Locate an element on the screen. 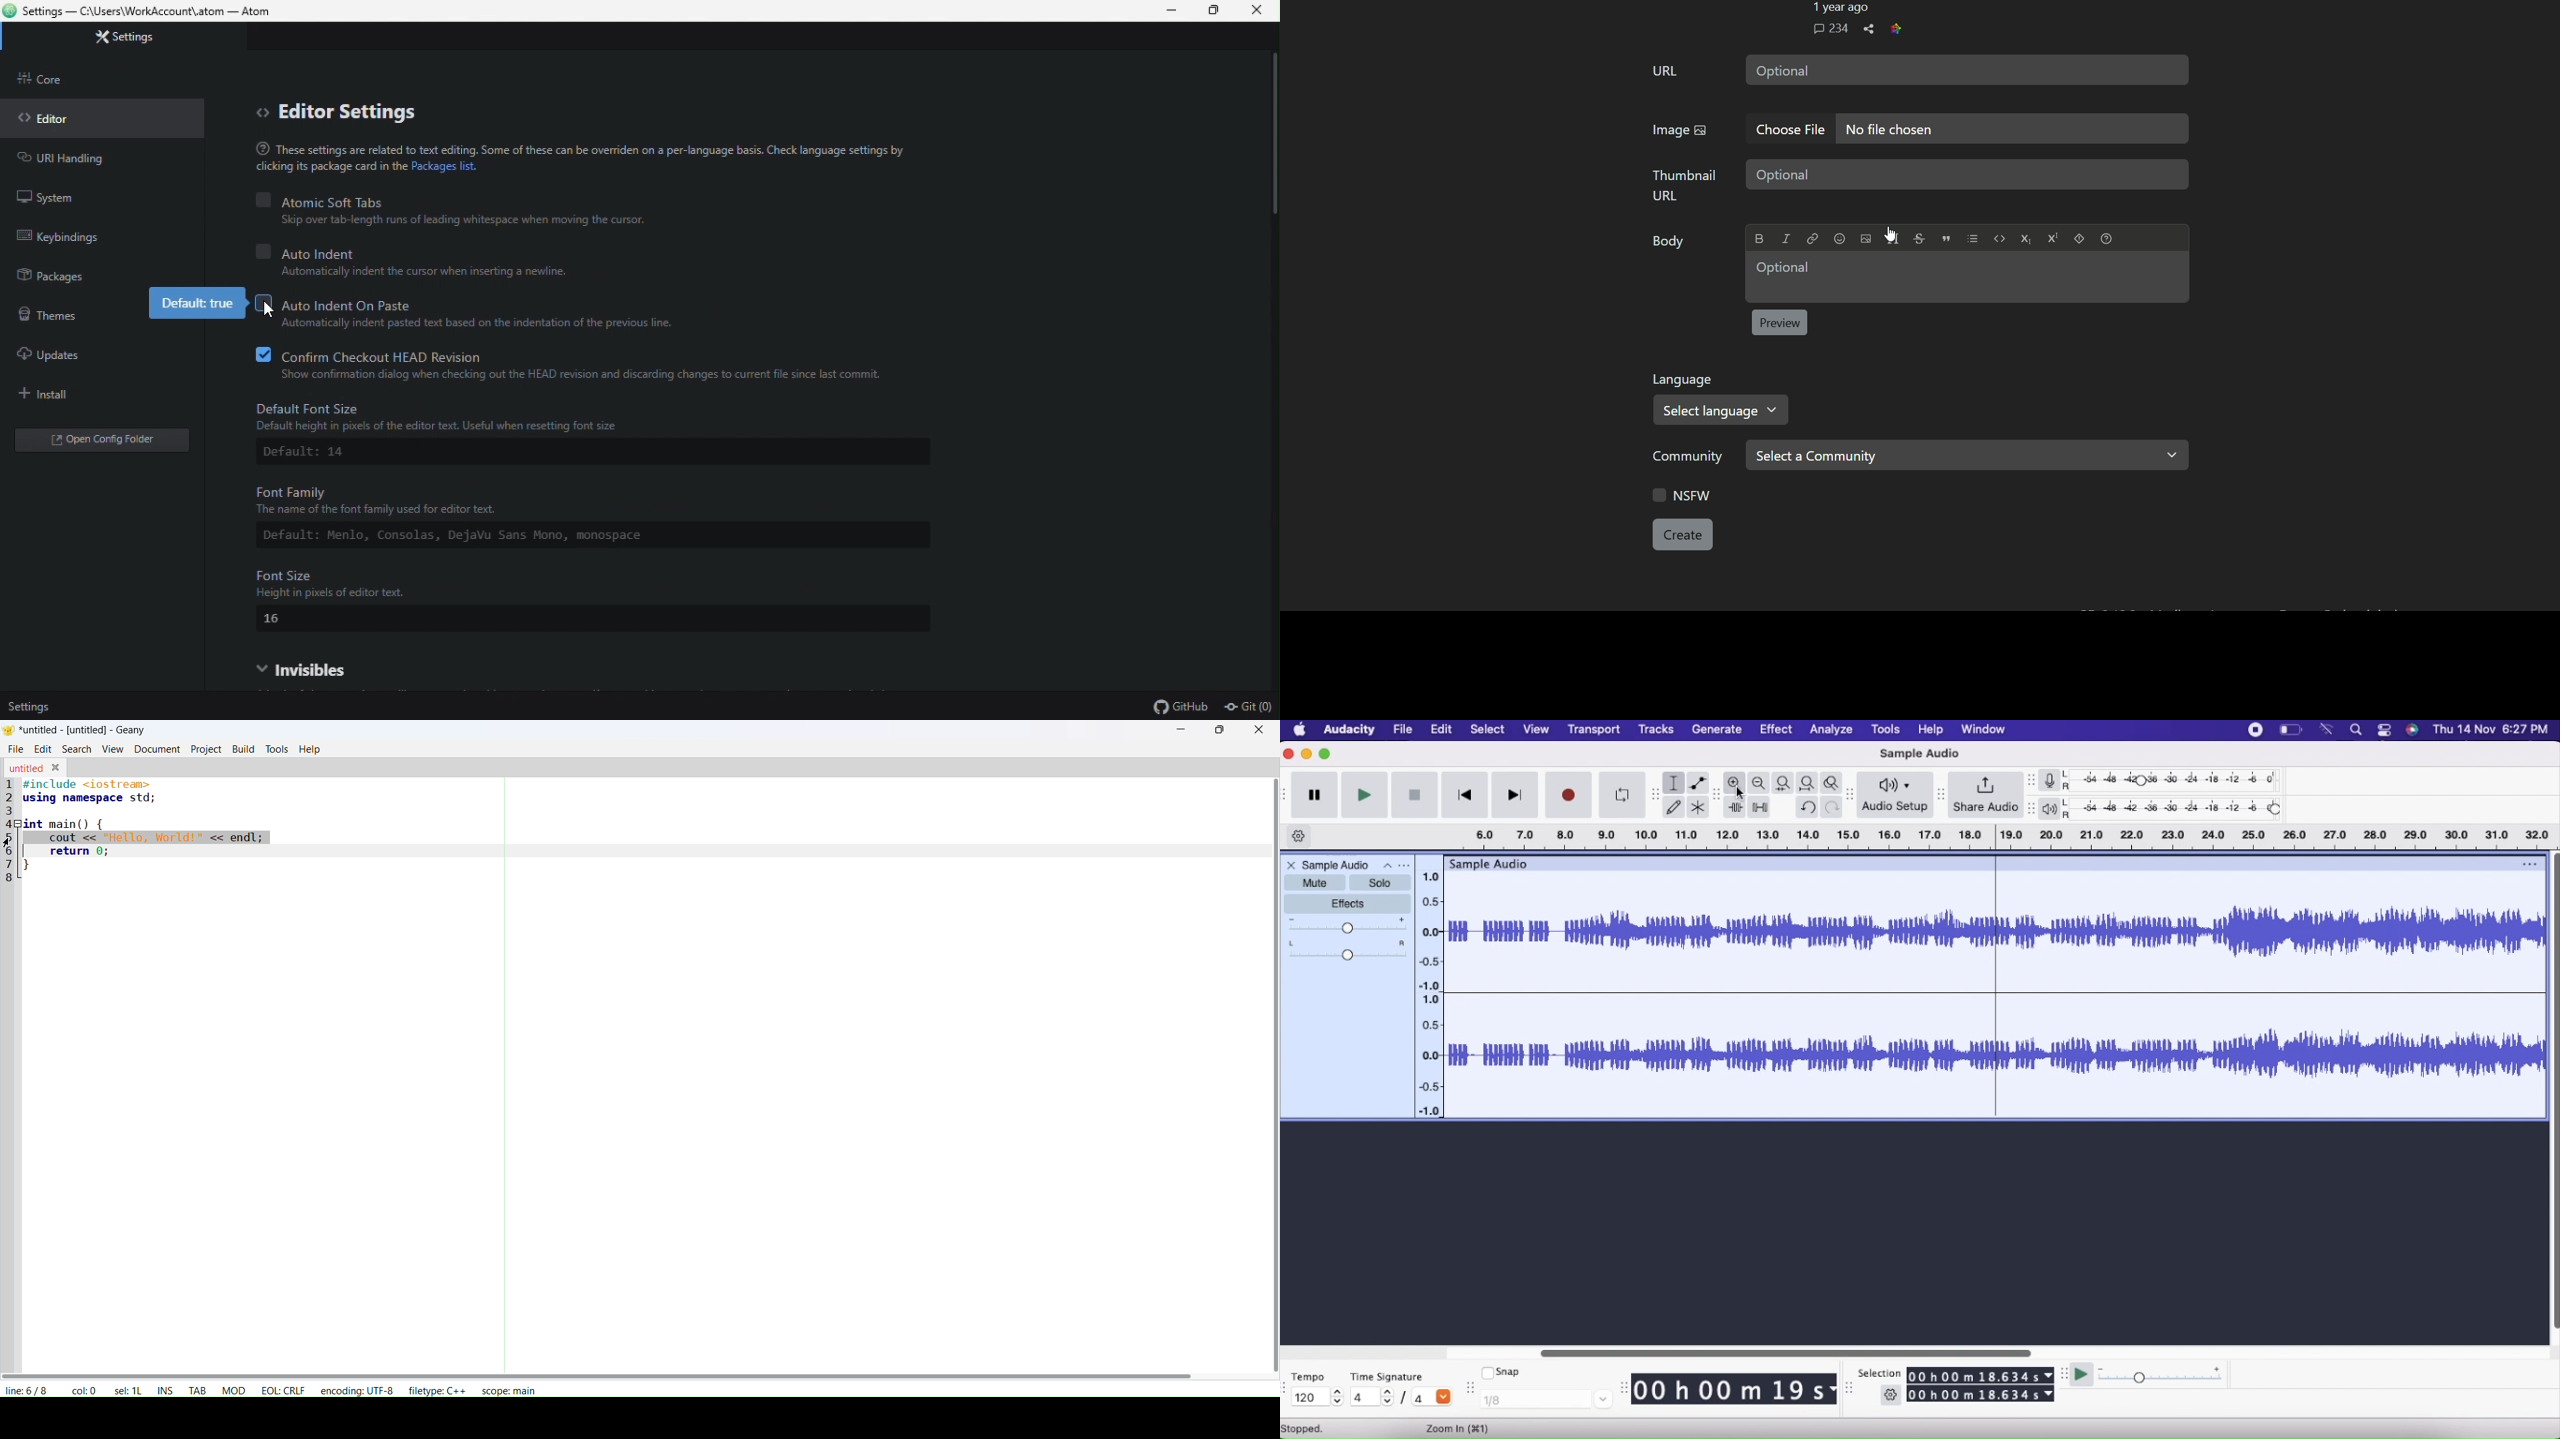  options is located at coordinates (2519, 863).